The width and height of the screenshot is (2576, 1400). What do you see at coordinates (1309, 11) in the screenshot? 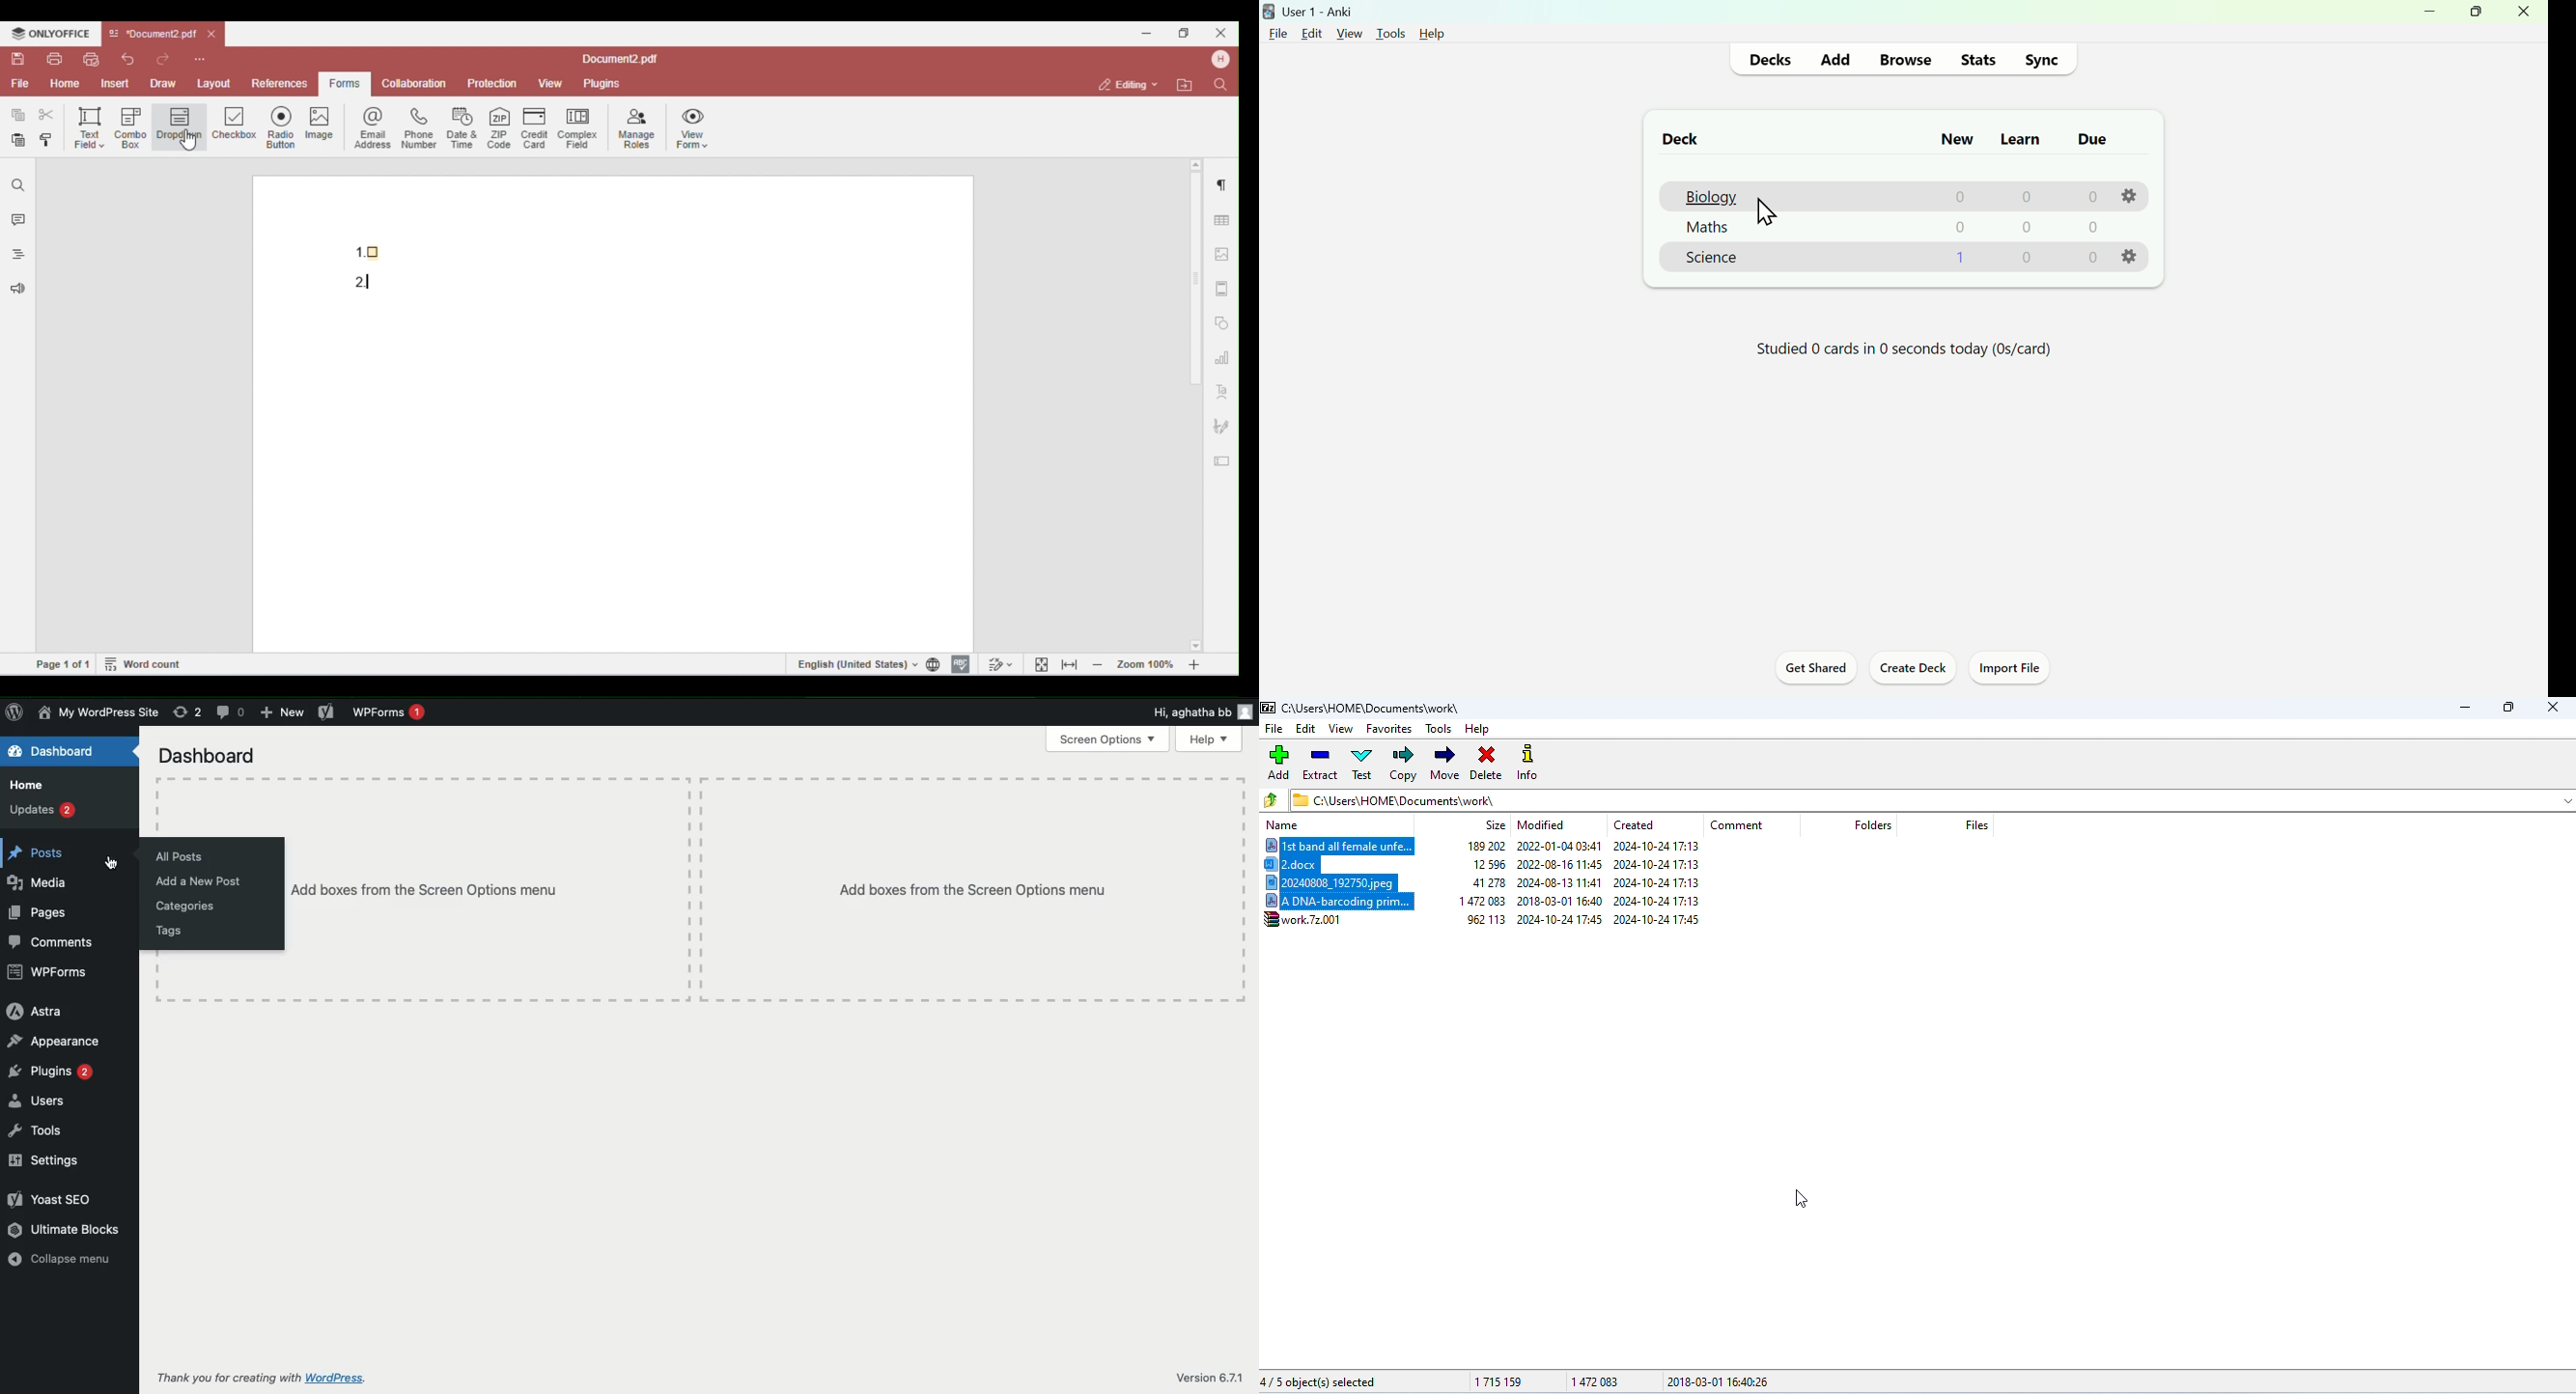
I see `user1-anki` at bounding box center [1309, 11].